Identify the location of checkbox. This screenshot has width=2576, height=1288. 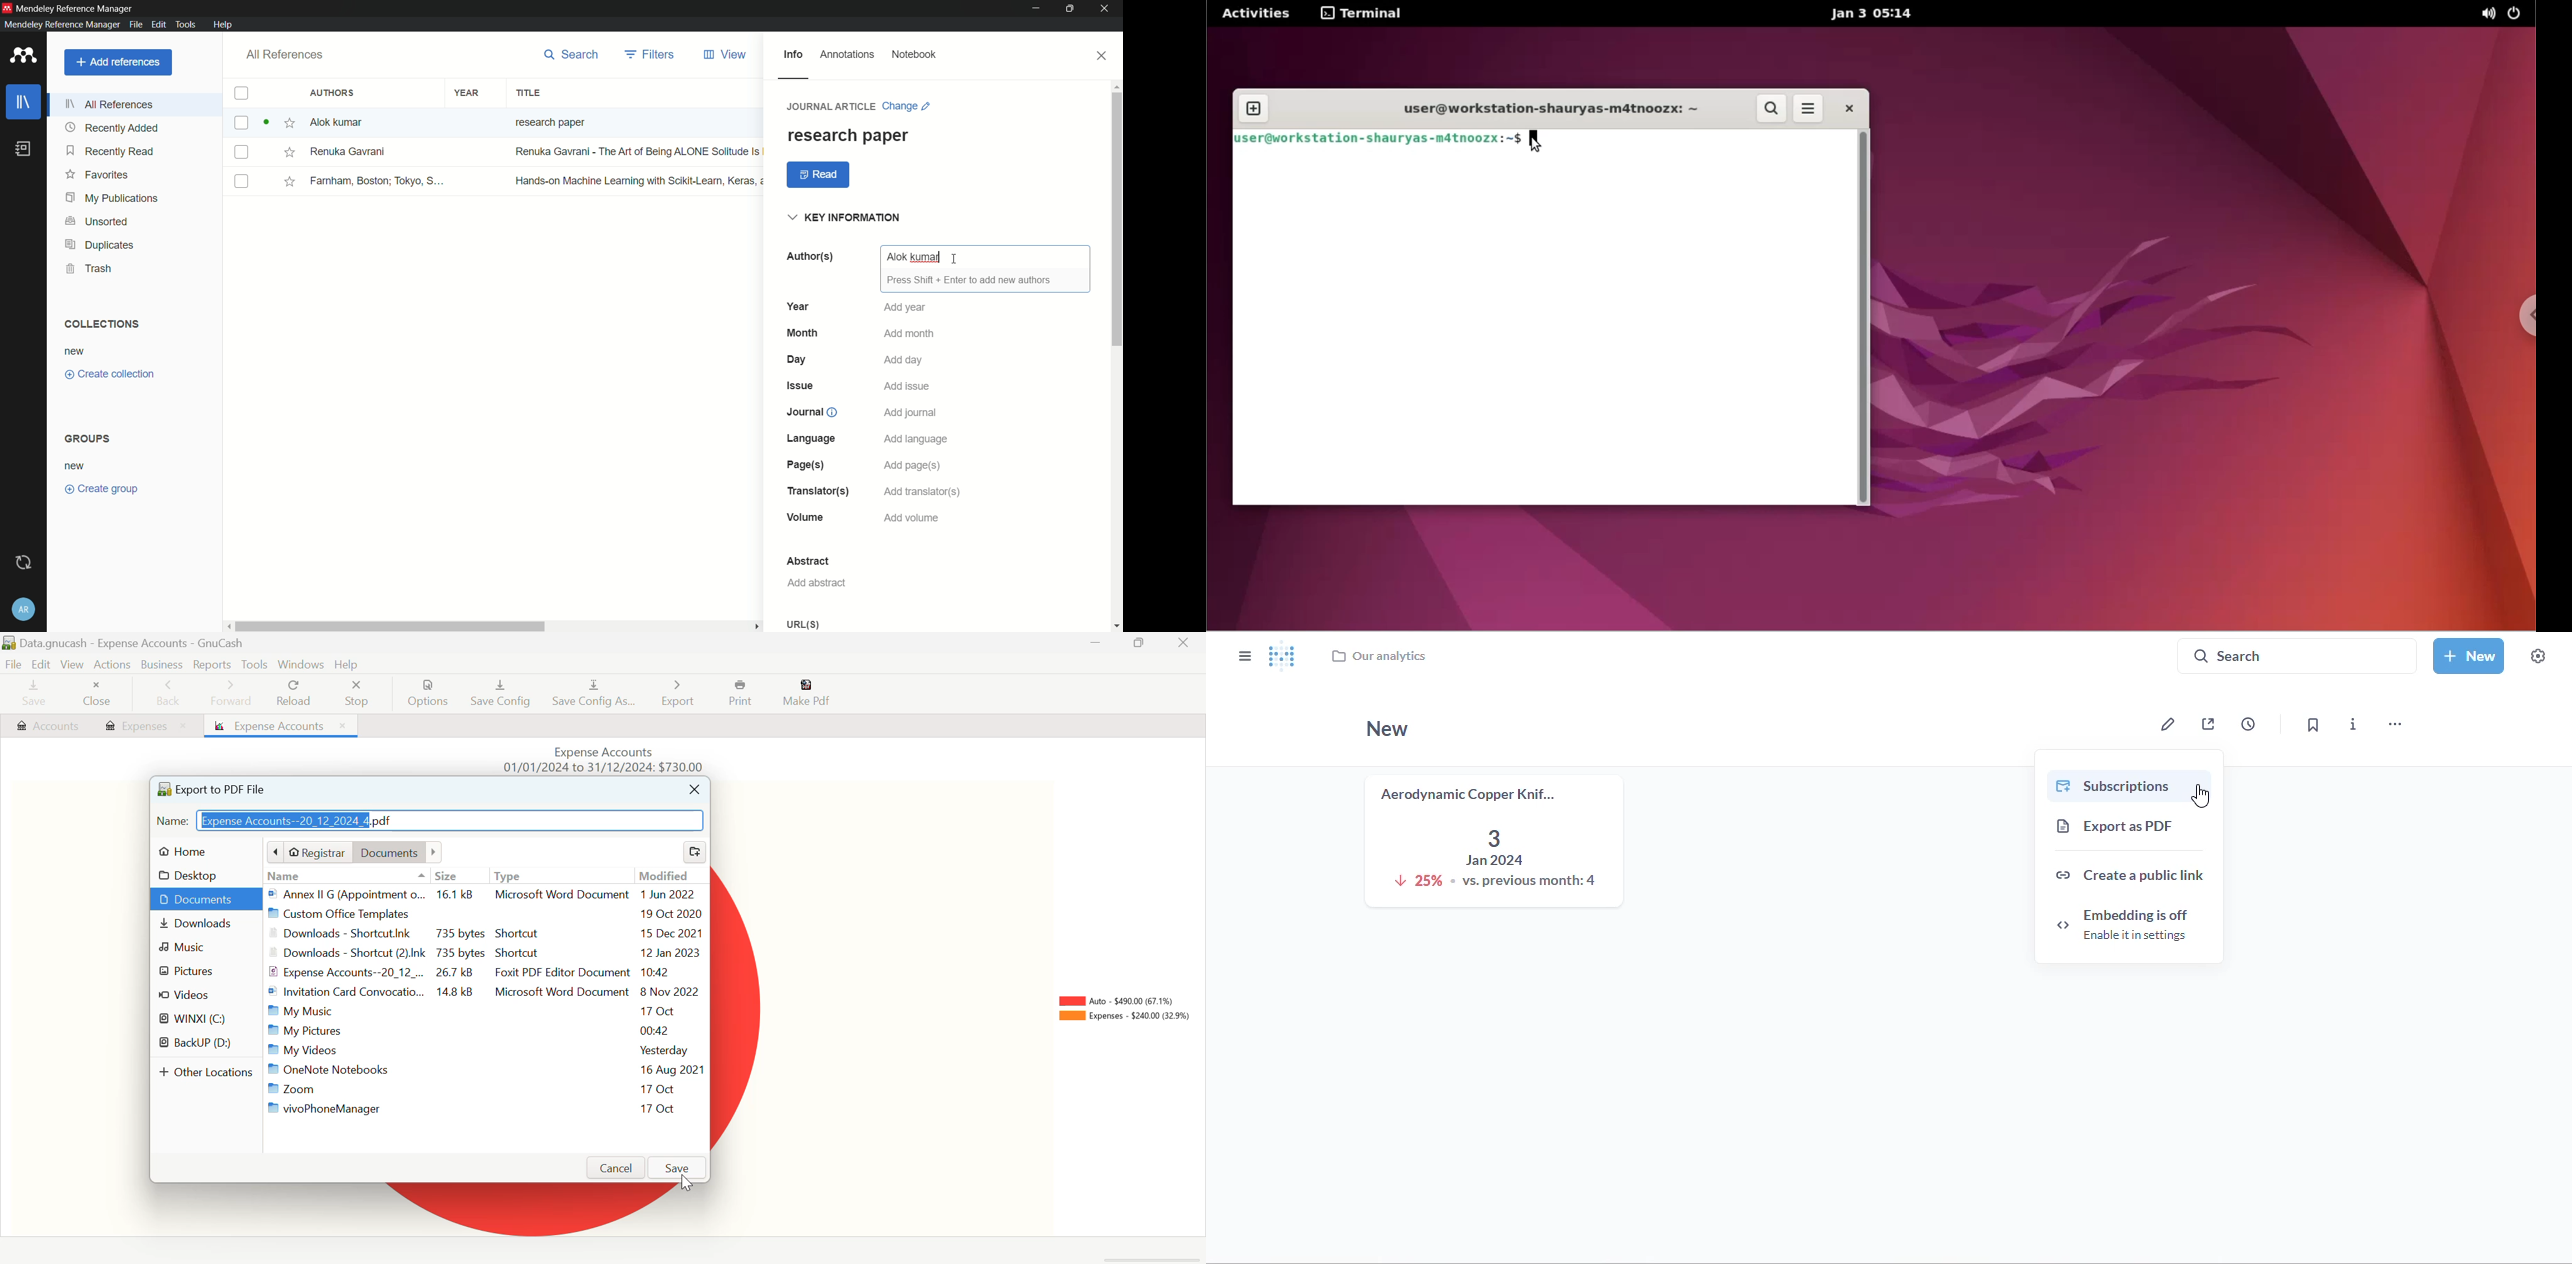
(241, 94).